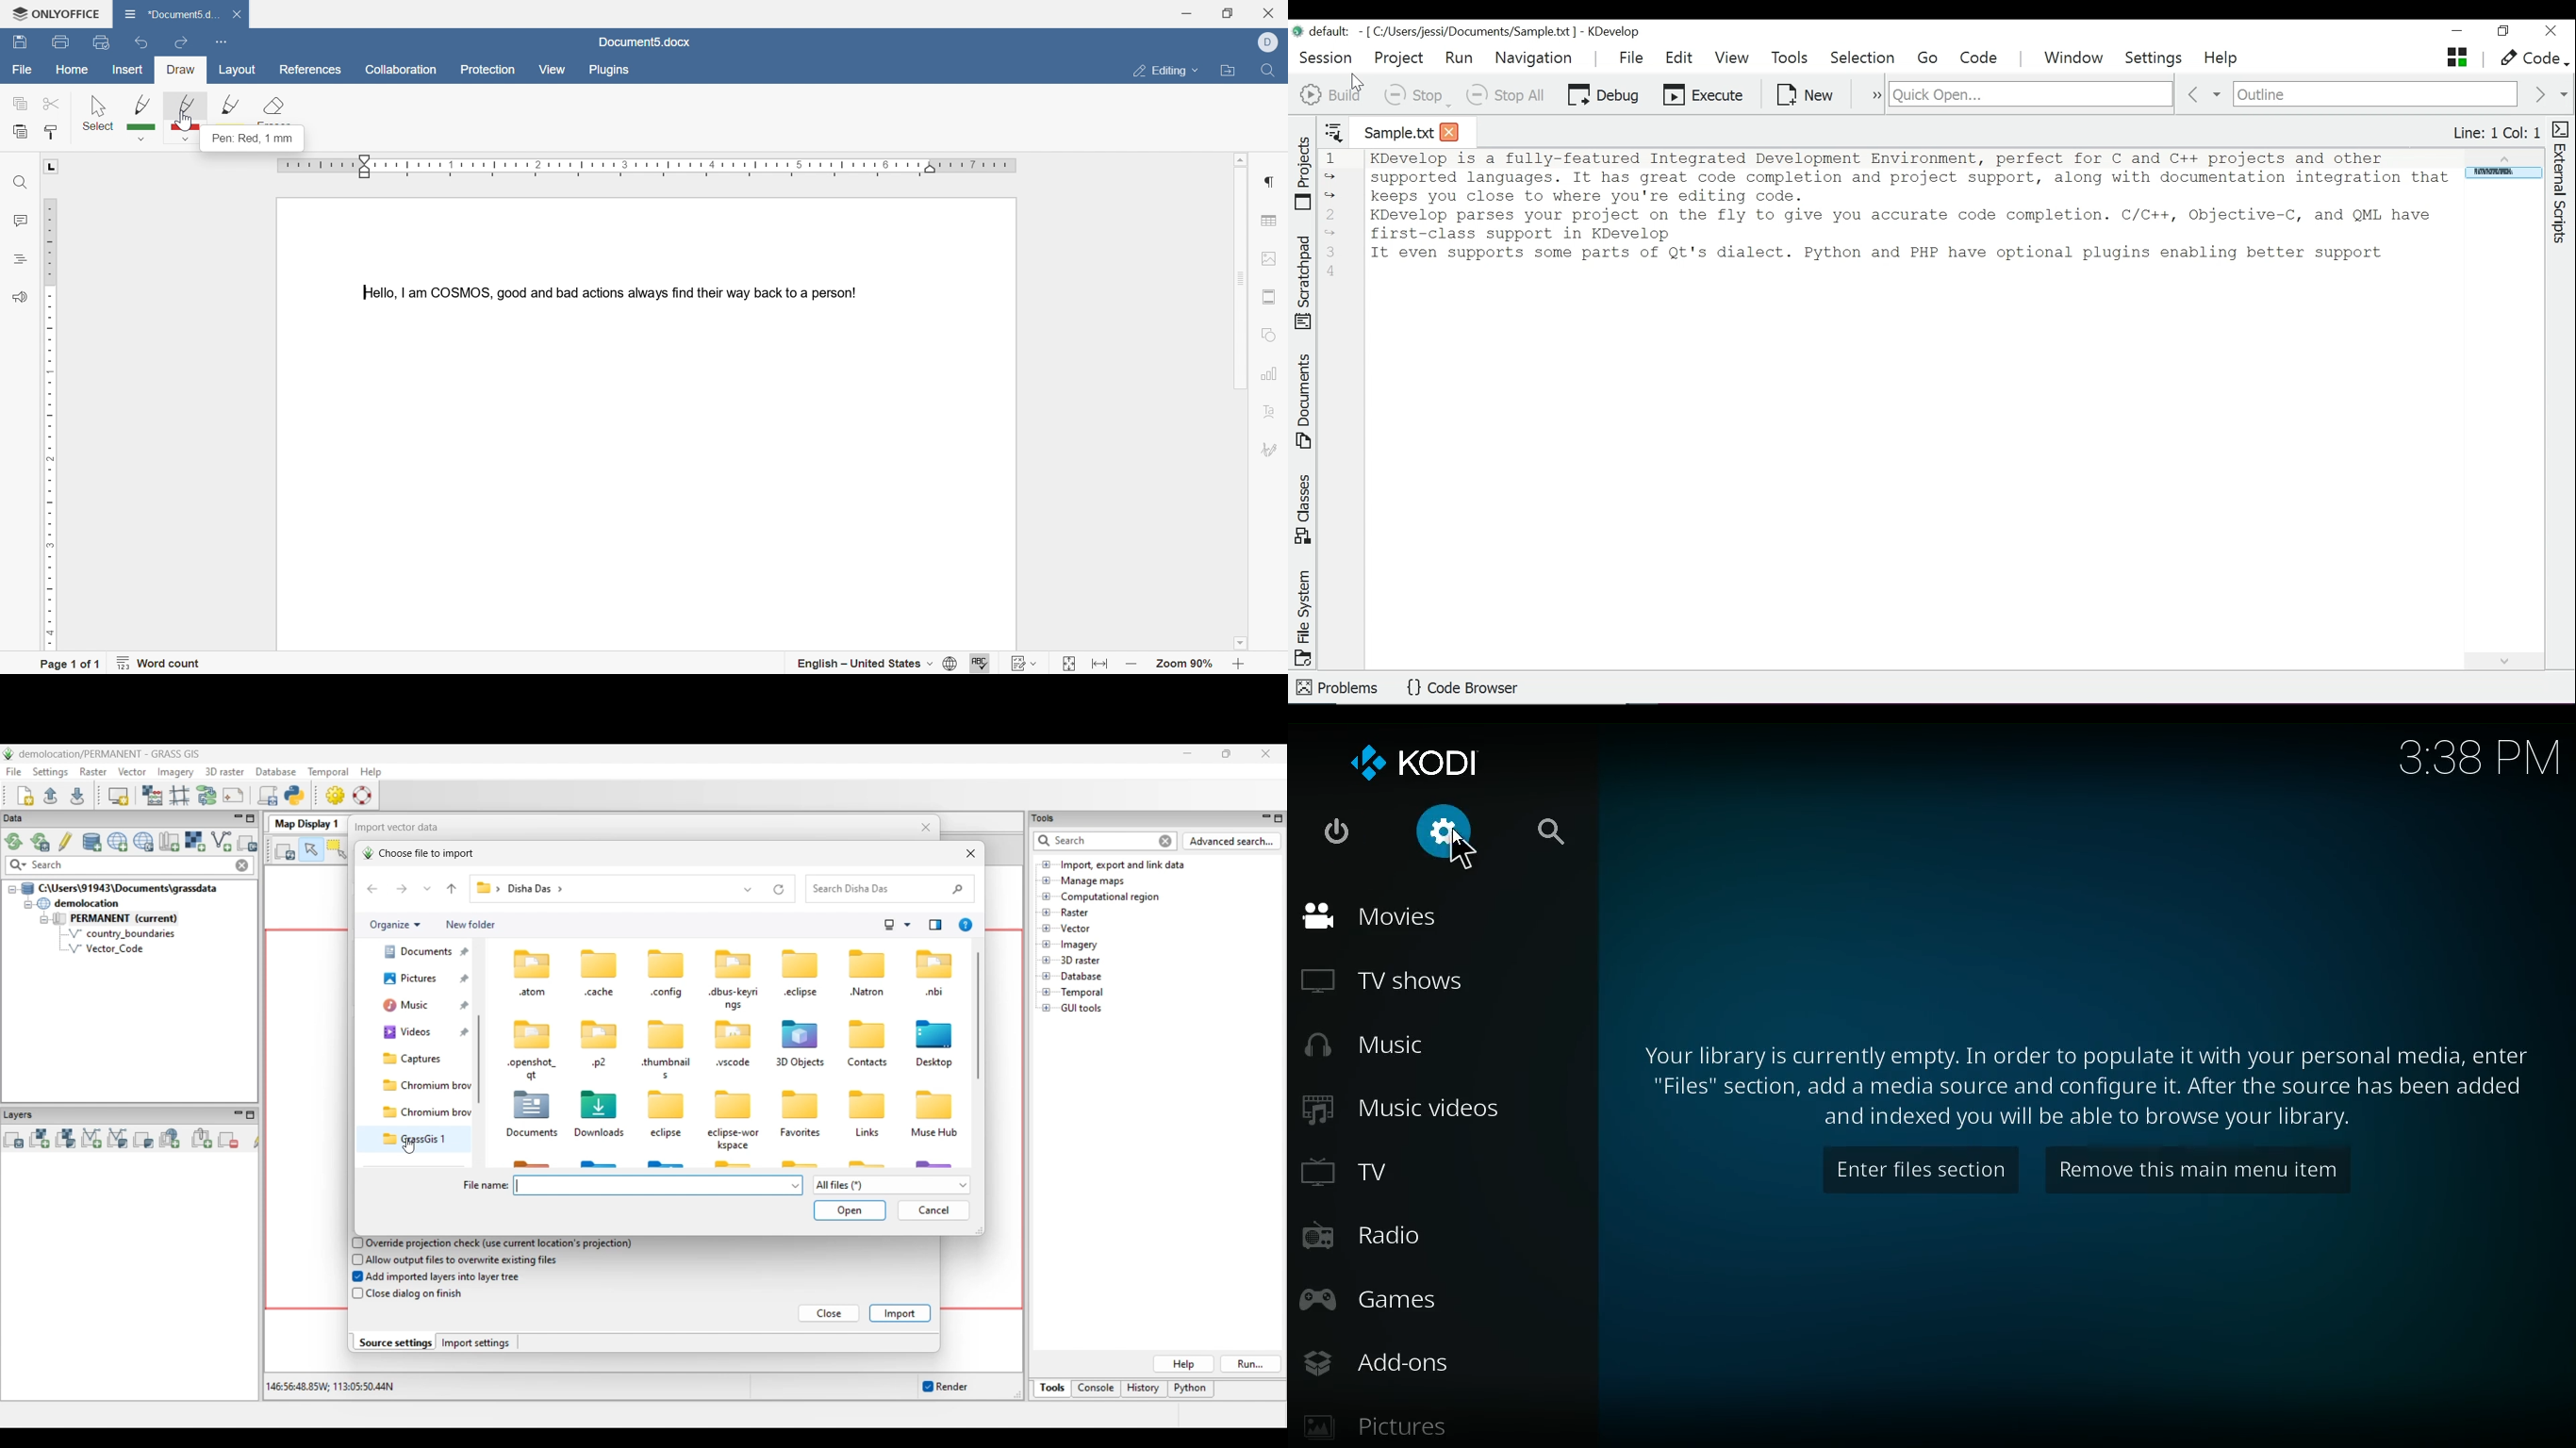 This screenshot has height=1456, width=2576. I want to click on draw, so click(182, 70).